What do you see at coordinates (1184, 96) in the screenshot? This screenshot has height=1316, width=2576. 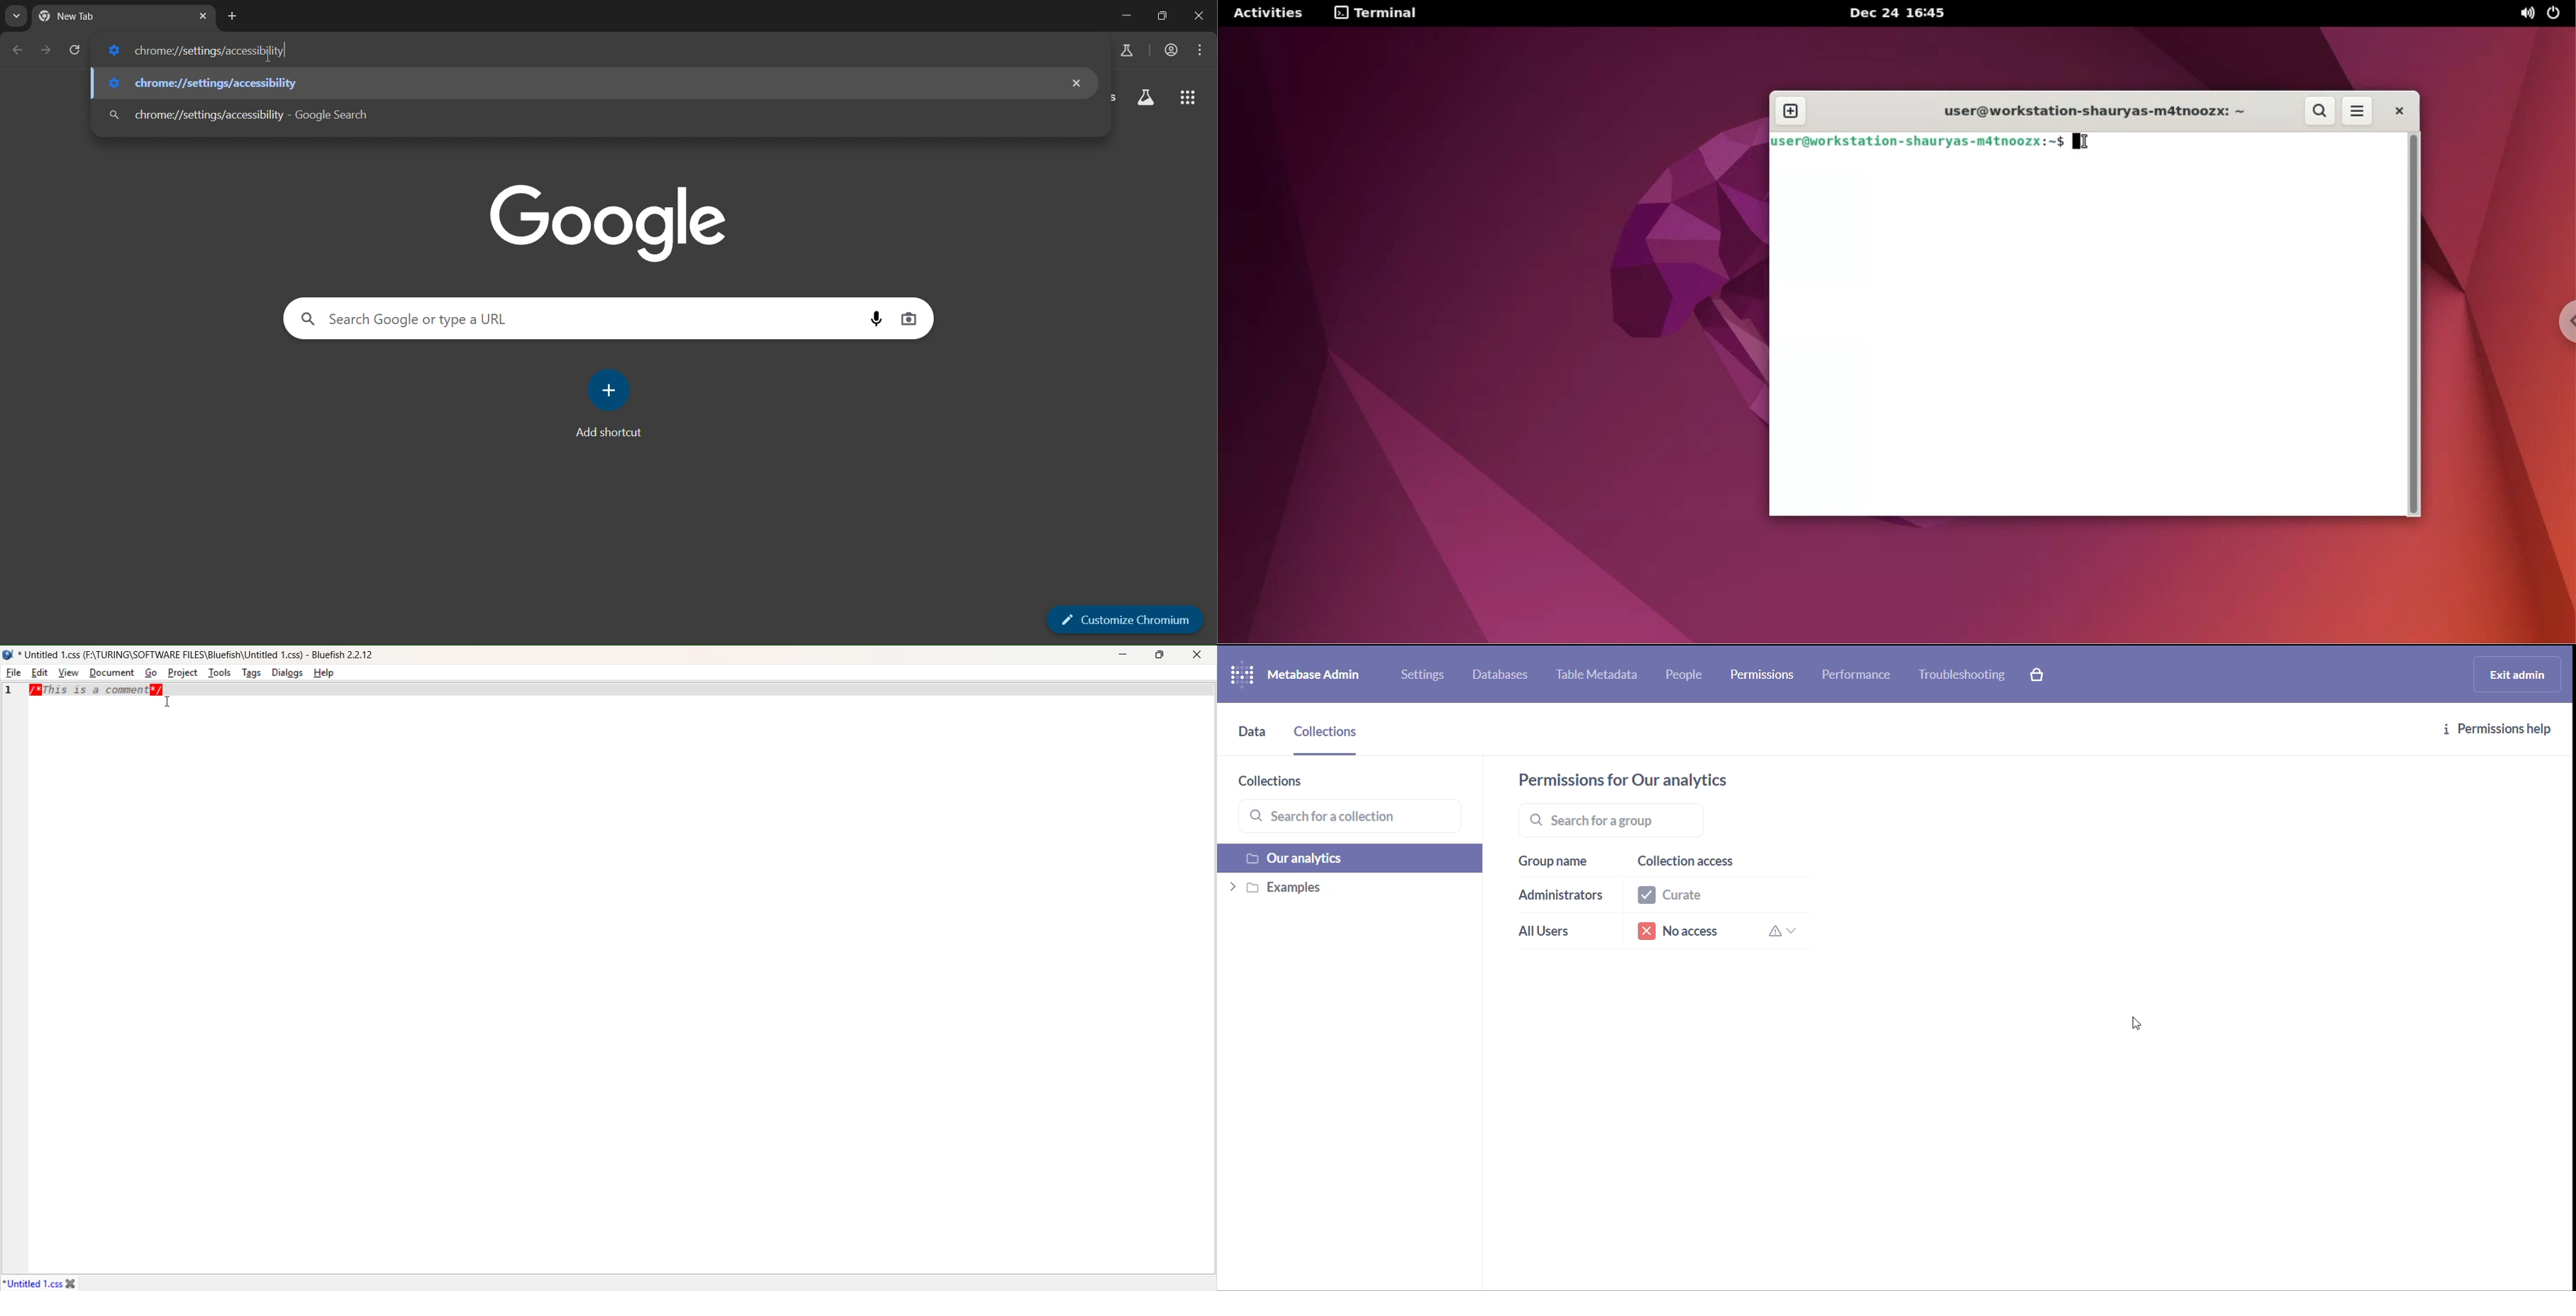 I see `google apps` at bounding box center [1184, 96].